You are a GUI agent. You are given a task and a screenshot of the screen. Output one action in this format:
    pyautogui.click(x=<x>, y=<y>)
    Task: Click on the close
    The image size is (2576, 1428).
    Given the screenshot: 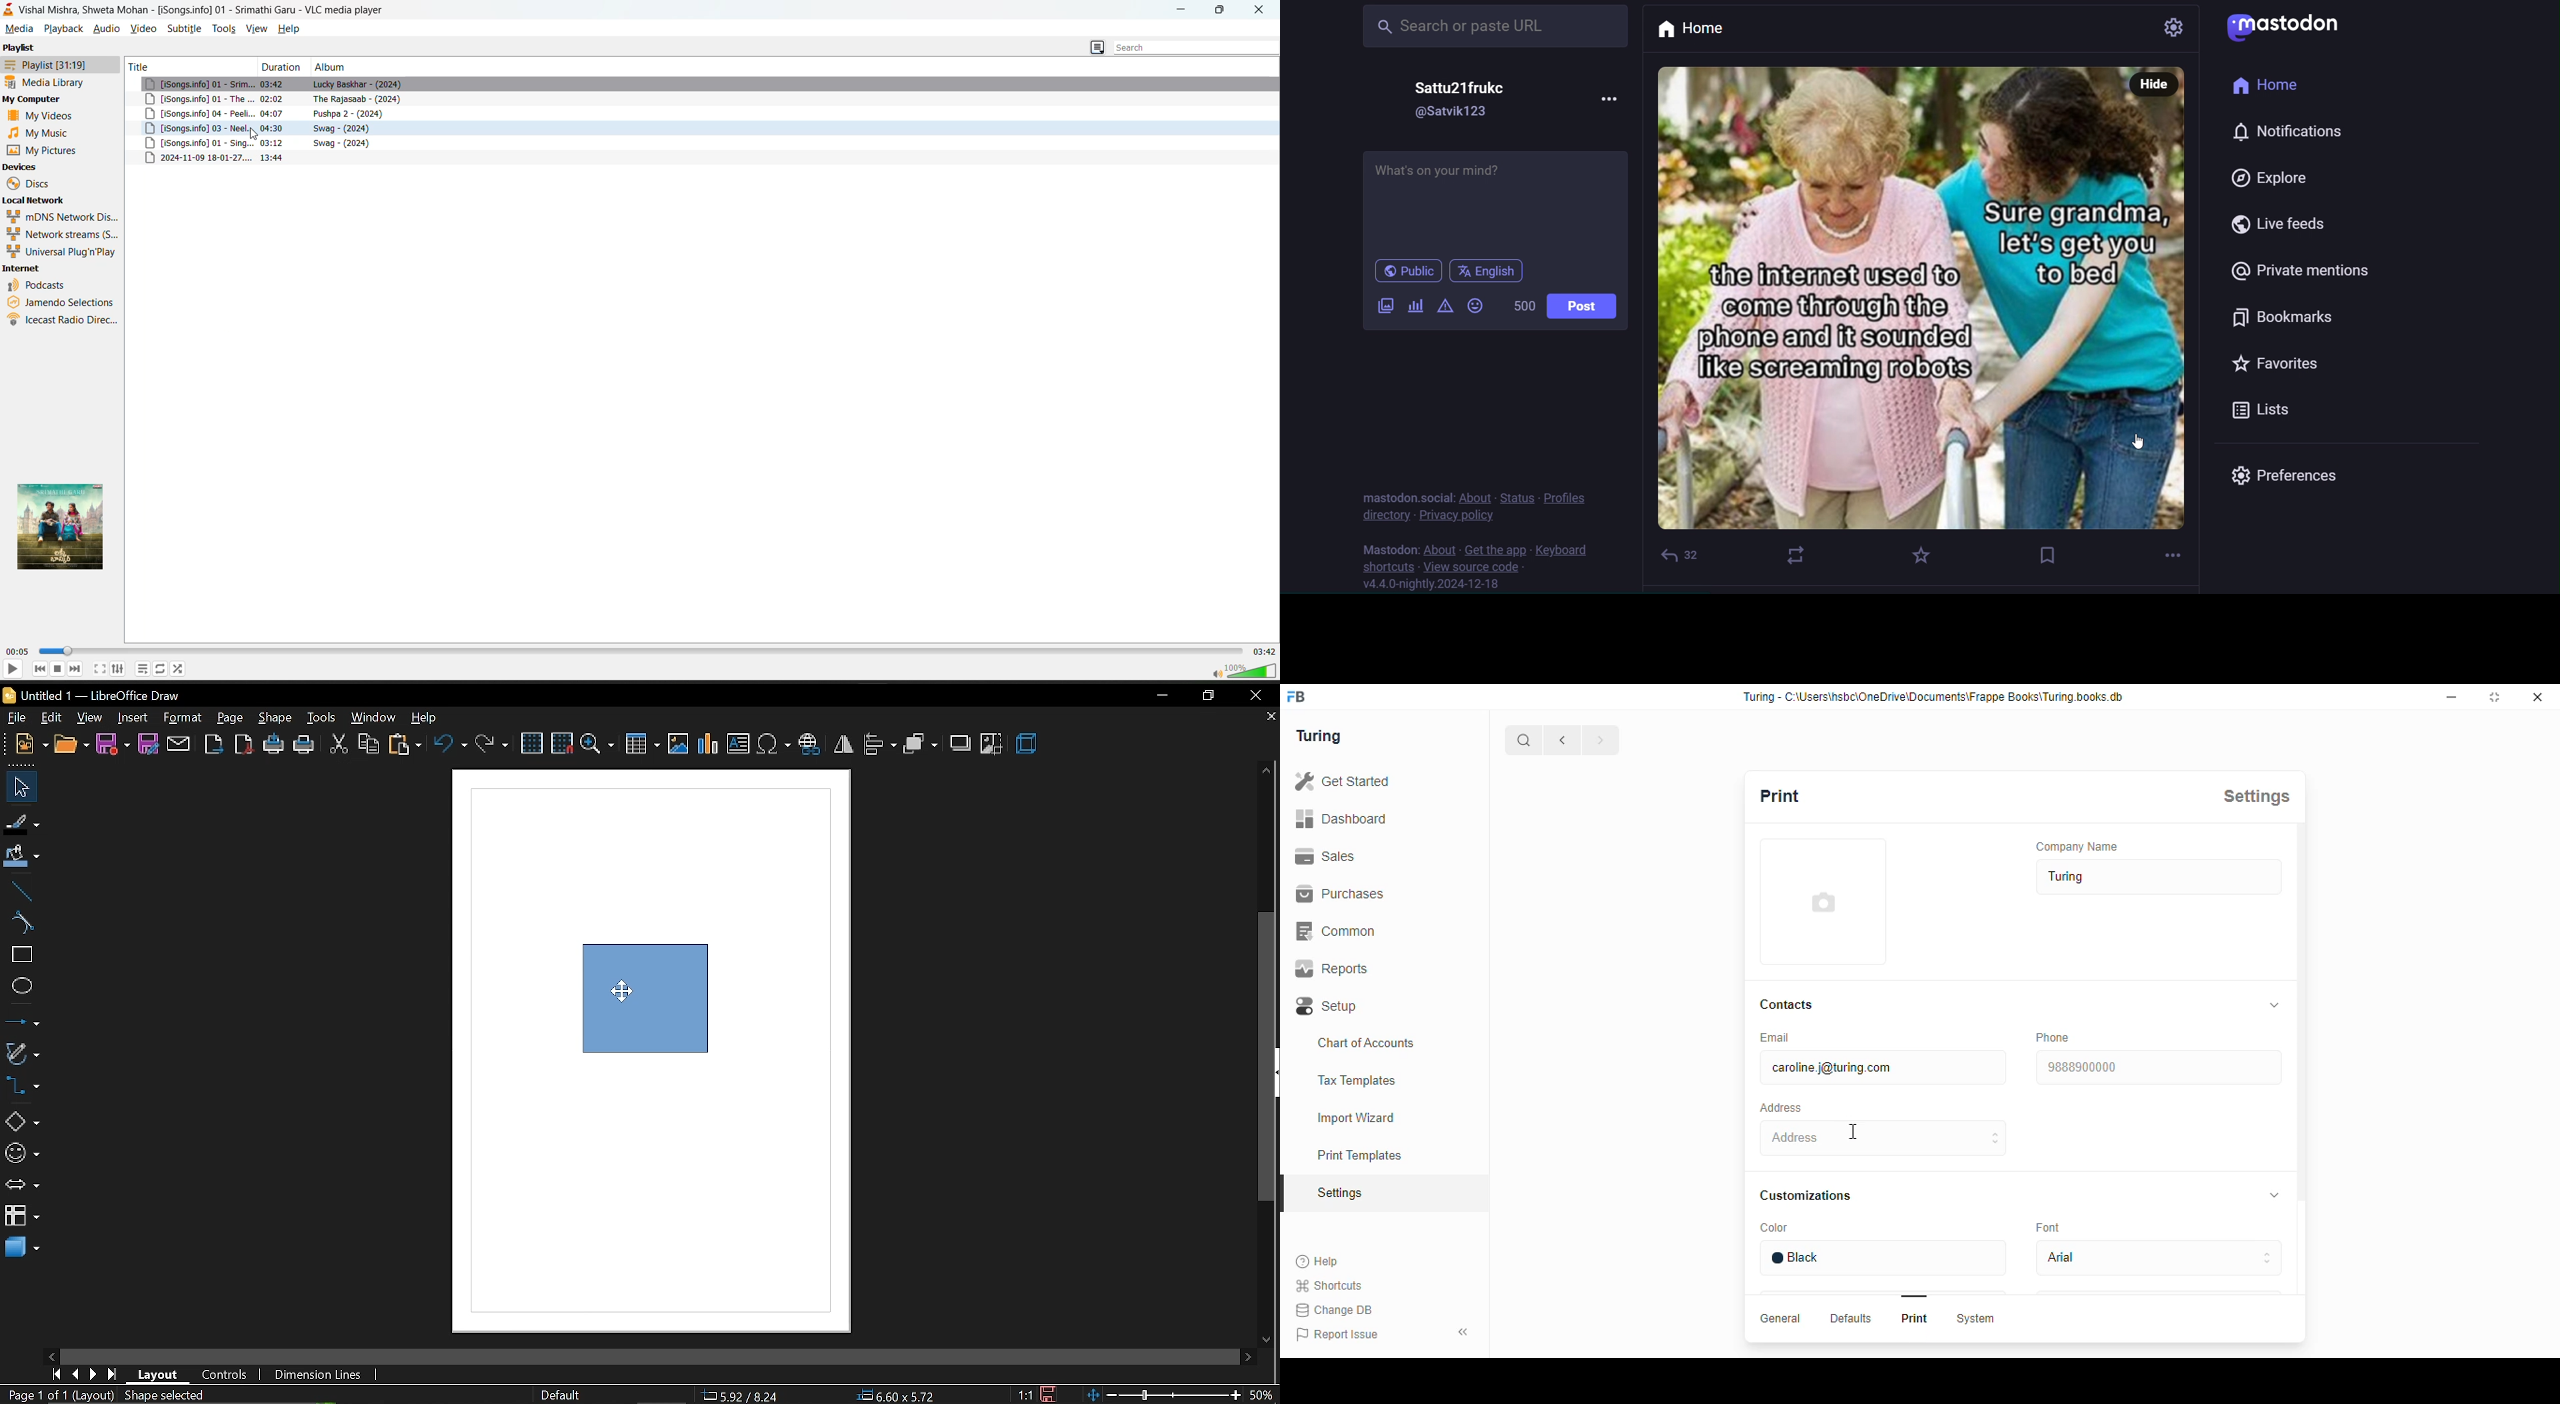 What is the action you would take?
    pyautogui.click(x=2538, y=697)
    